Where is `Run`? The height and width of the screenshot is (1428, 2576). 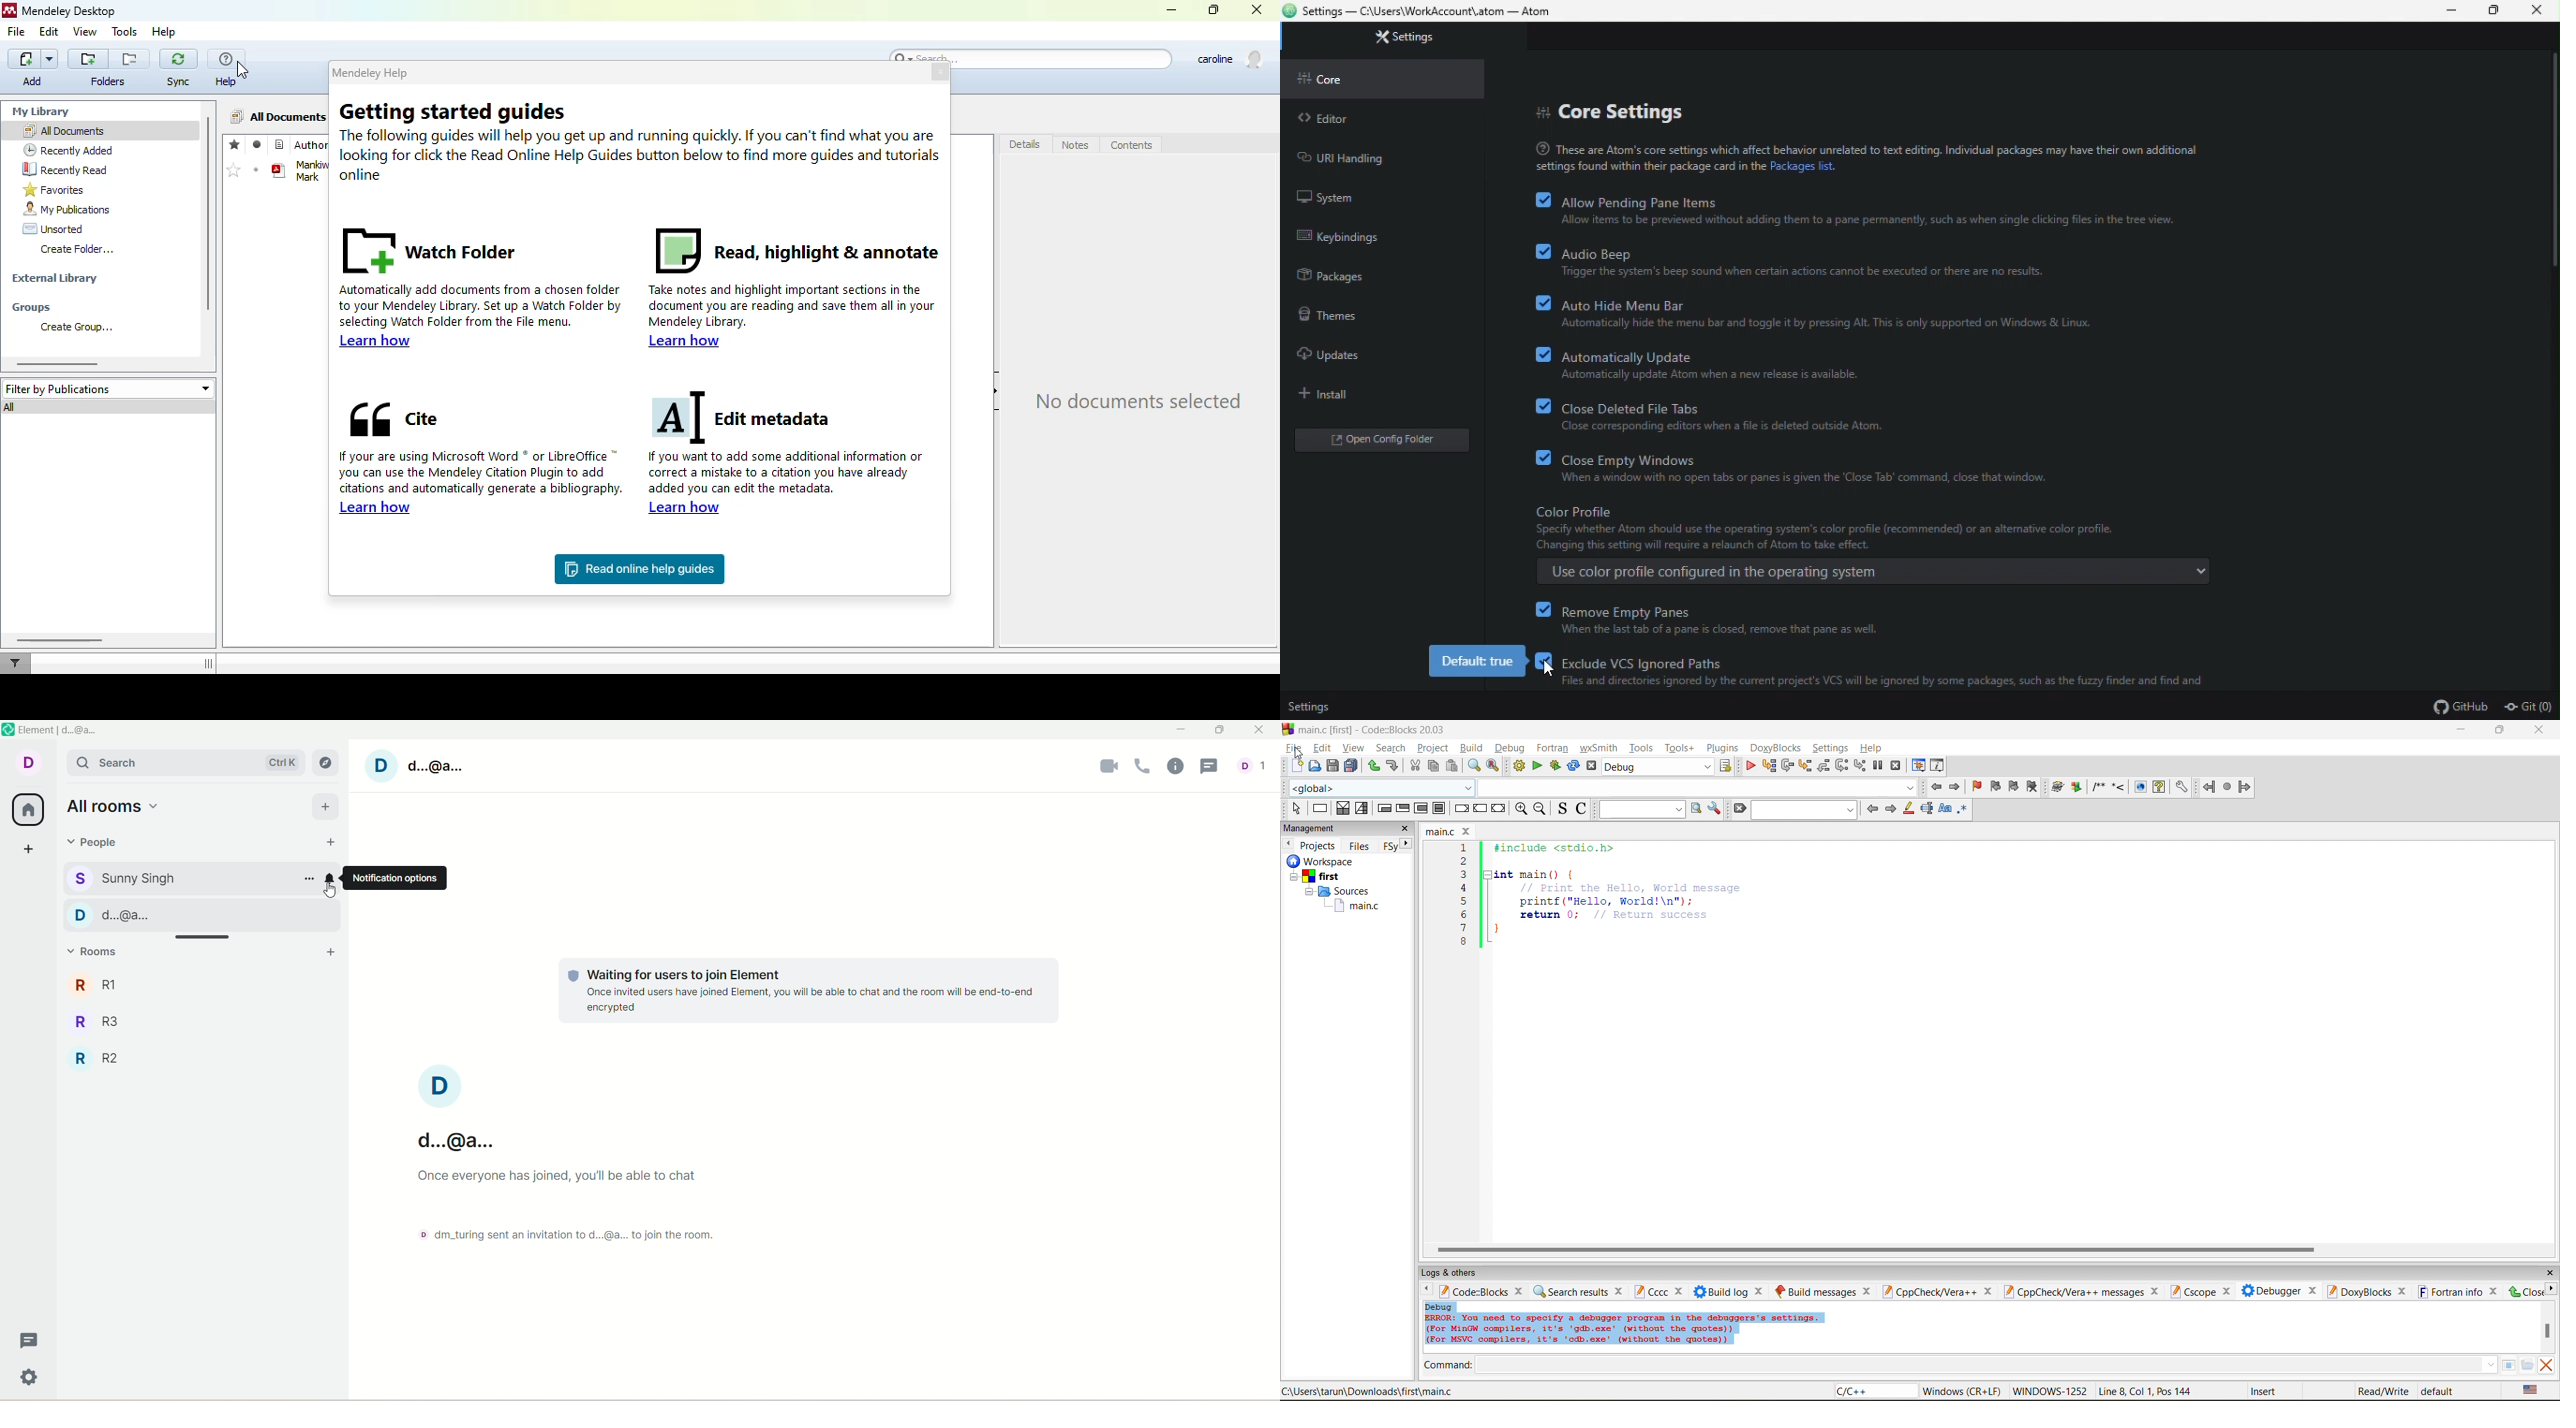 Run is located at coordinates (2077, 787).